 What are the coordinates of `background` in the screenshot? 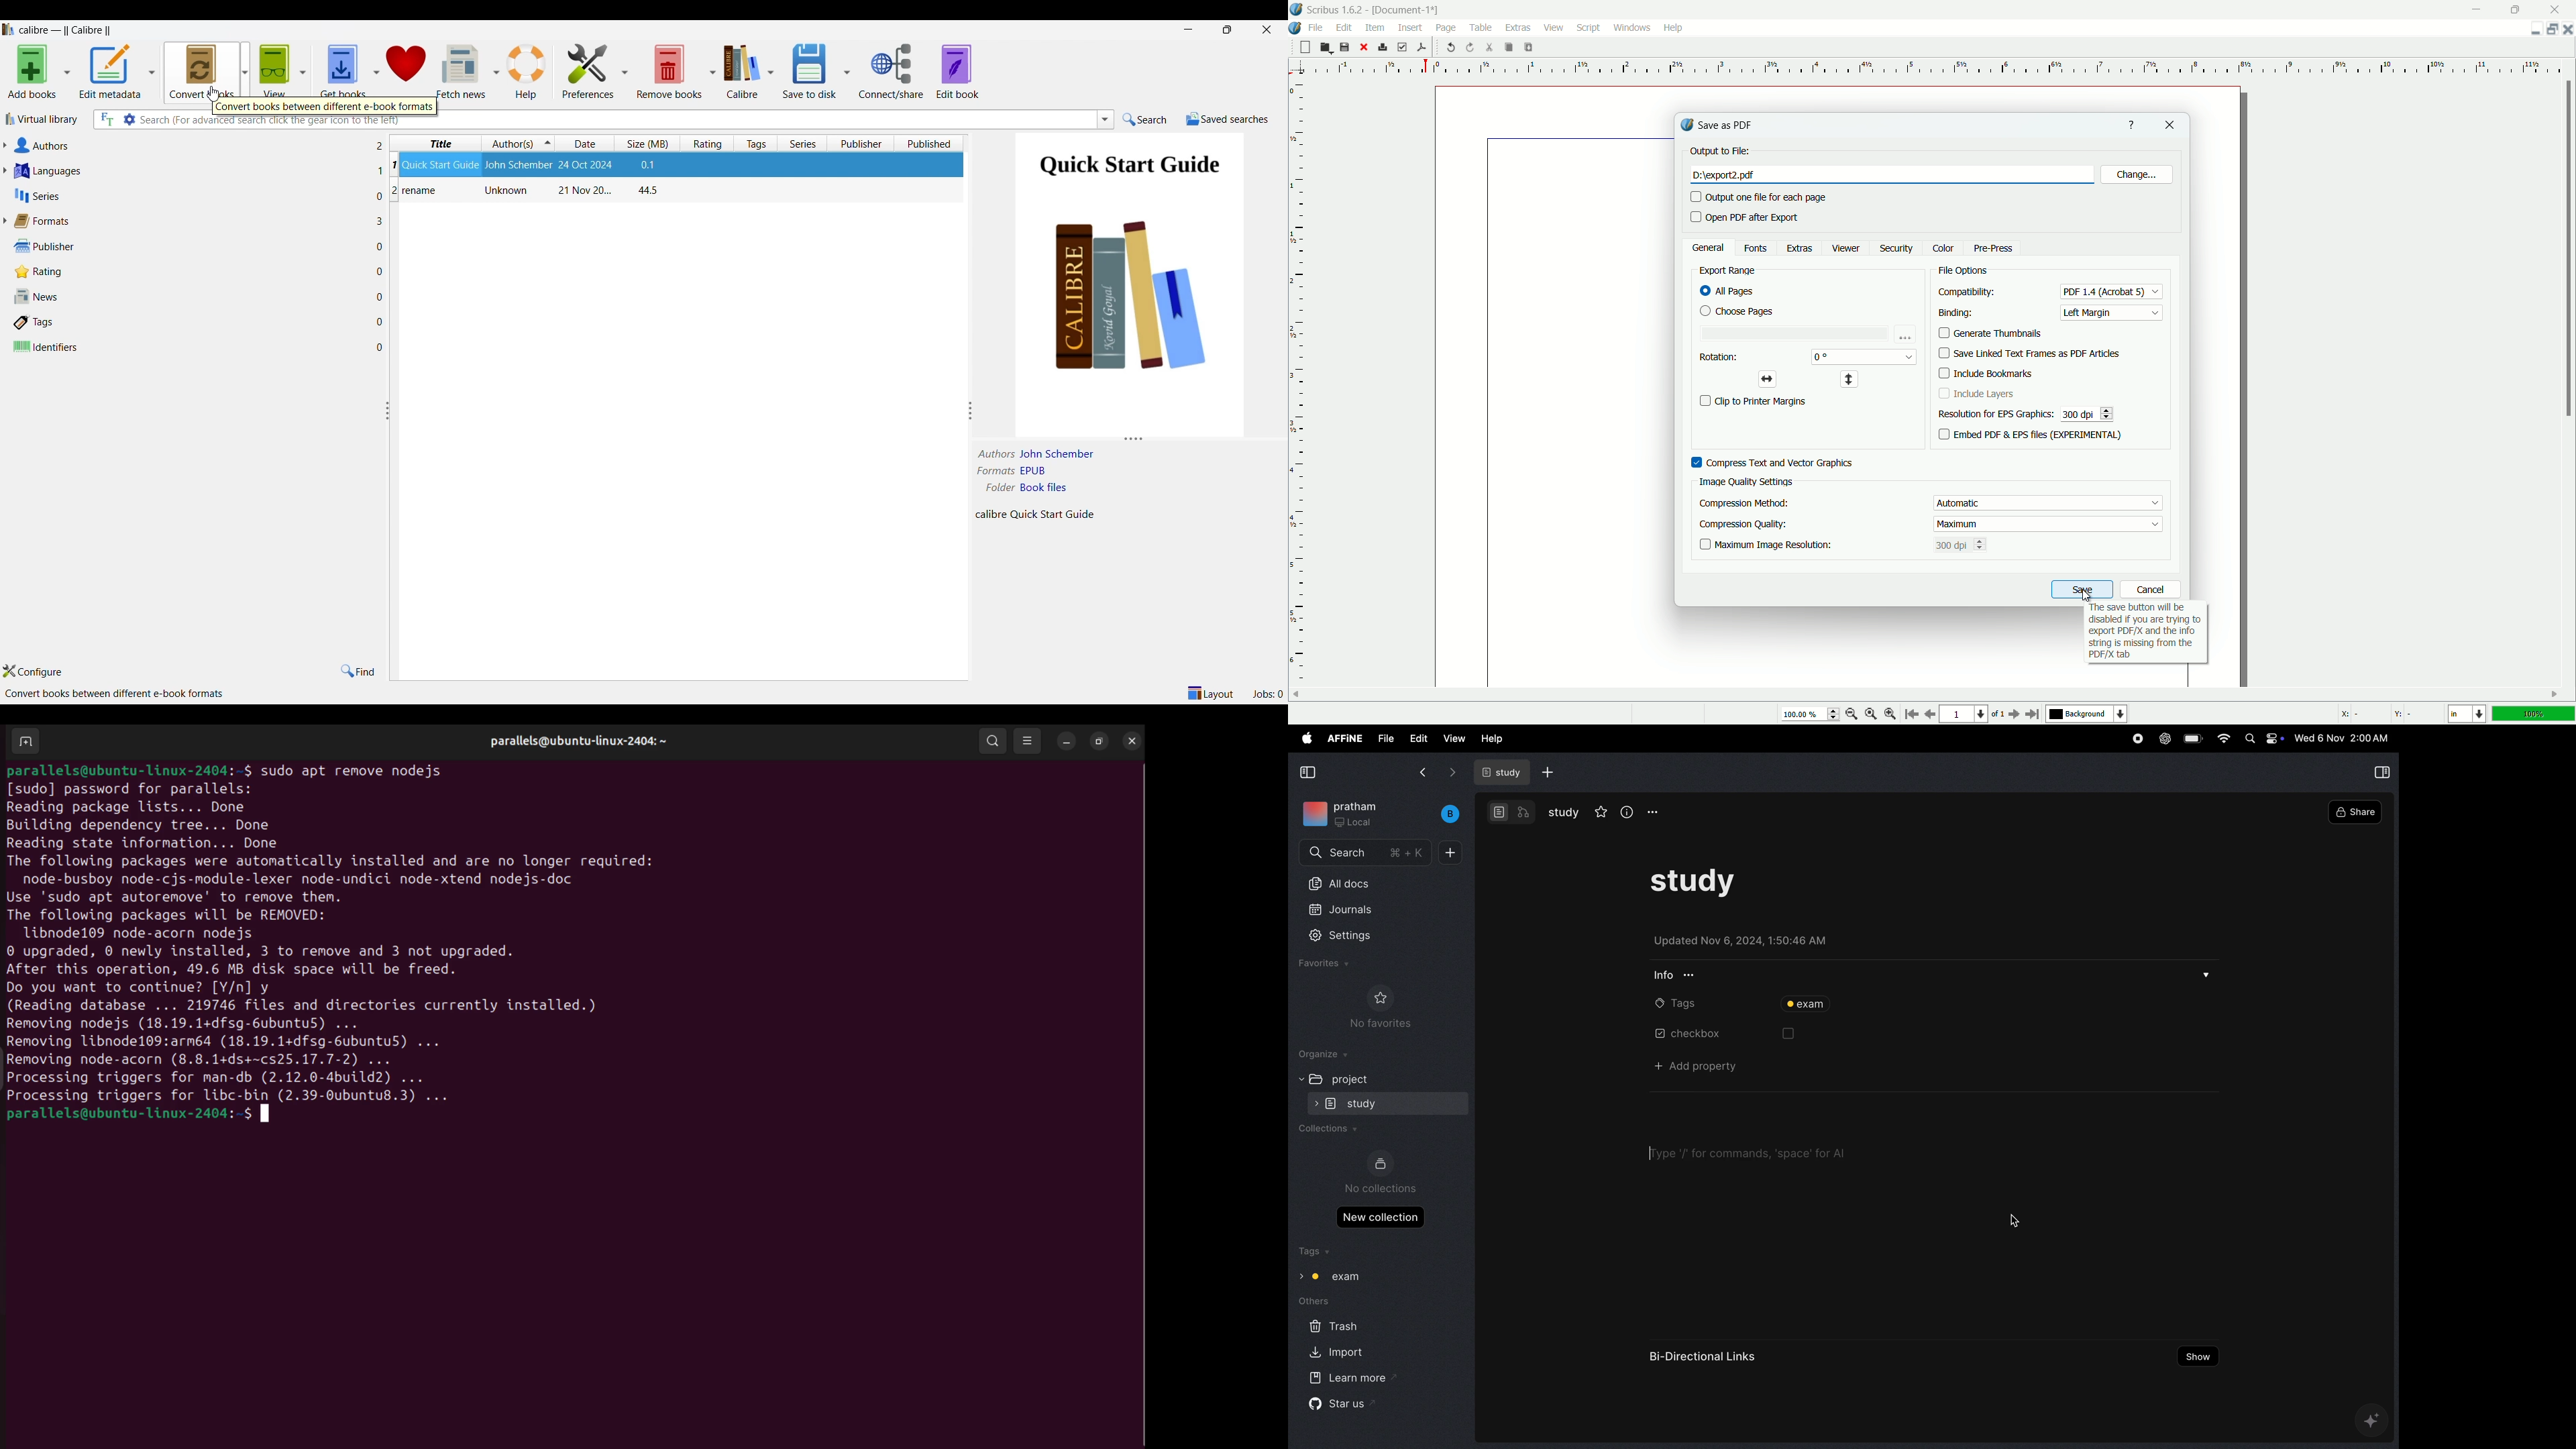 It's located at (2087, 713).